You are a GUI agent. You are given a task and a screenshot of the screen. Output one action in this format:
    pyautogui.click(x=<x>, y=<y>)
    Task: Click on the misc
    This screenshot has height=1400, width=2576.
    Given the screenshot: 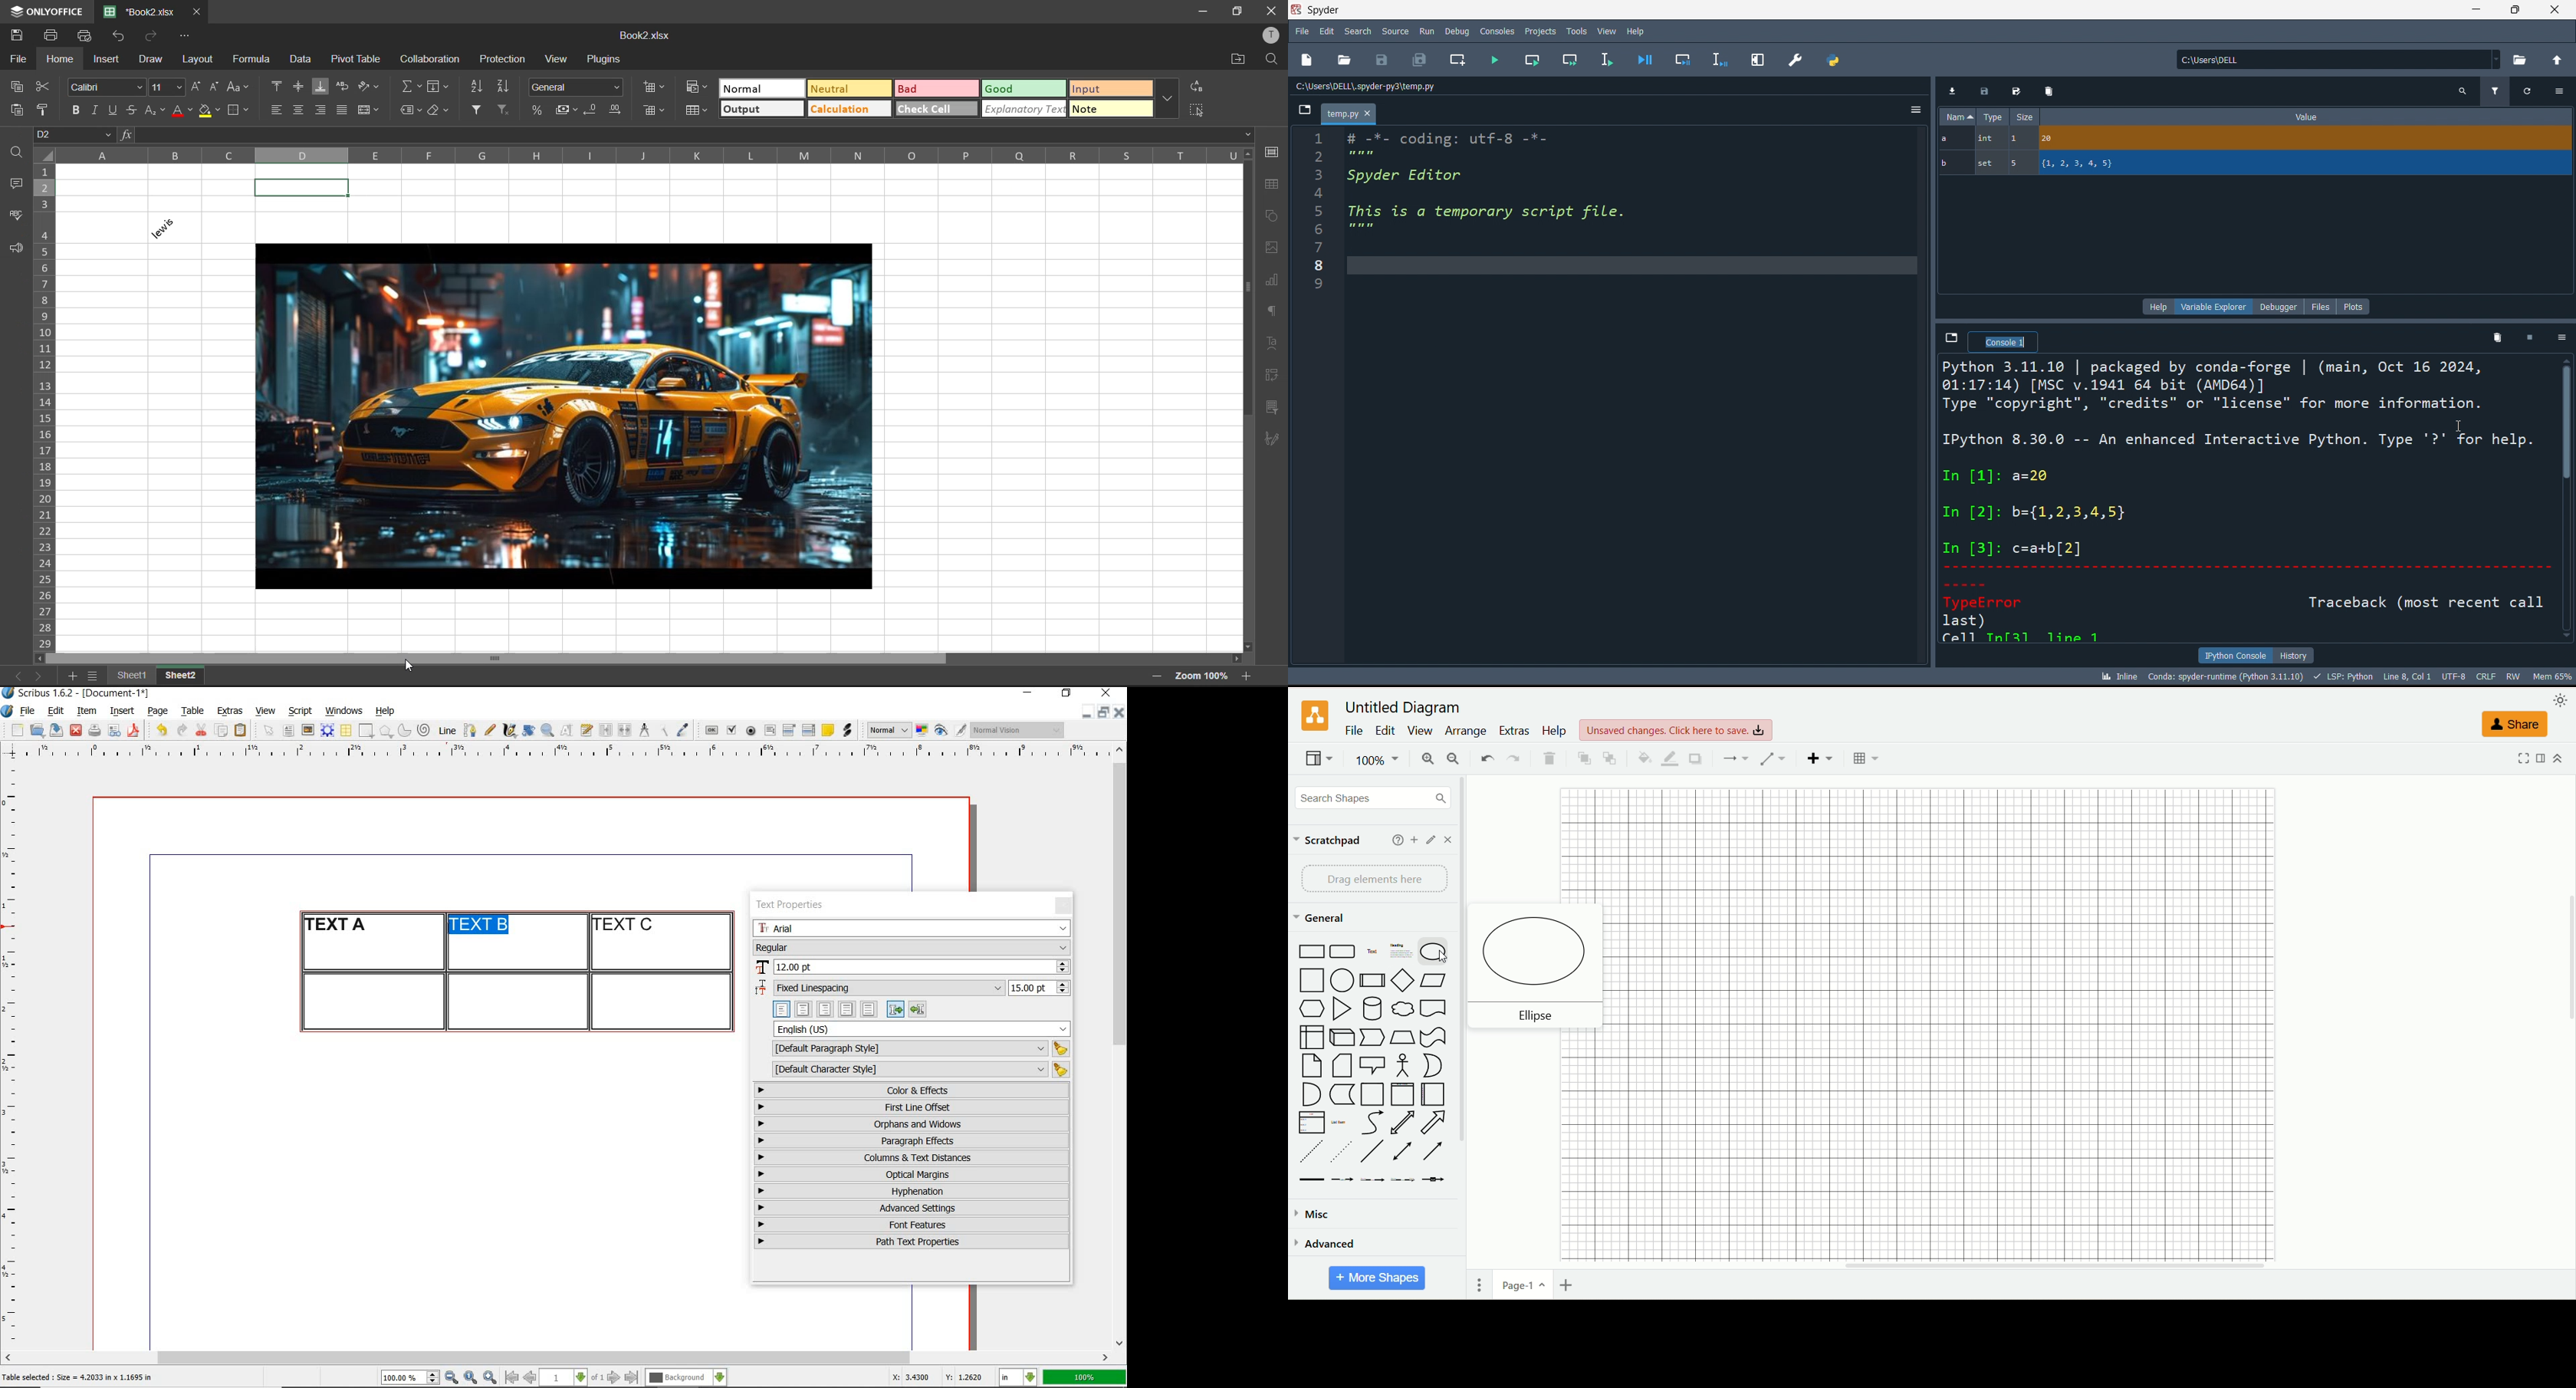 What is the action you would take?
    pyautogui.click(x=1314, y=1216)
    